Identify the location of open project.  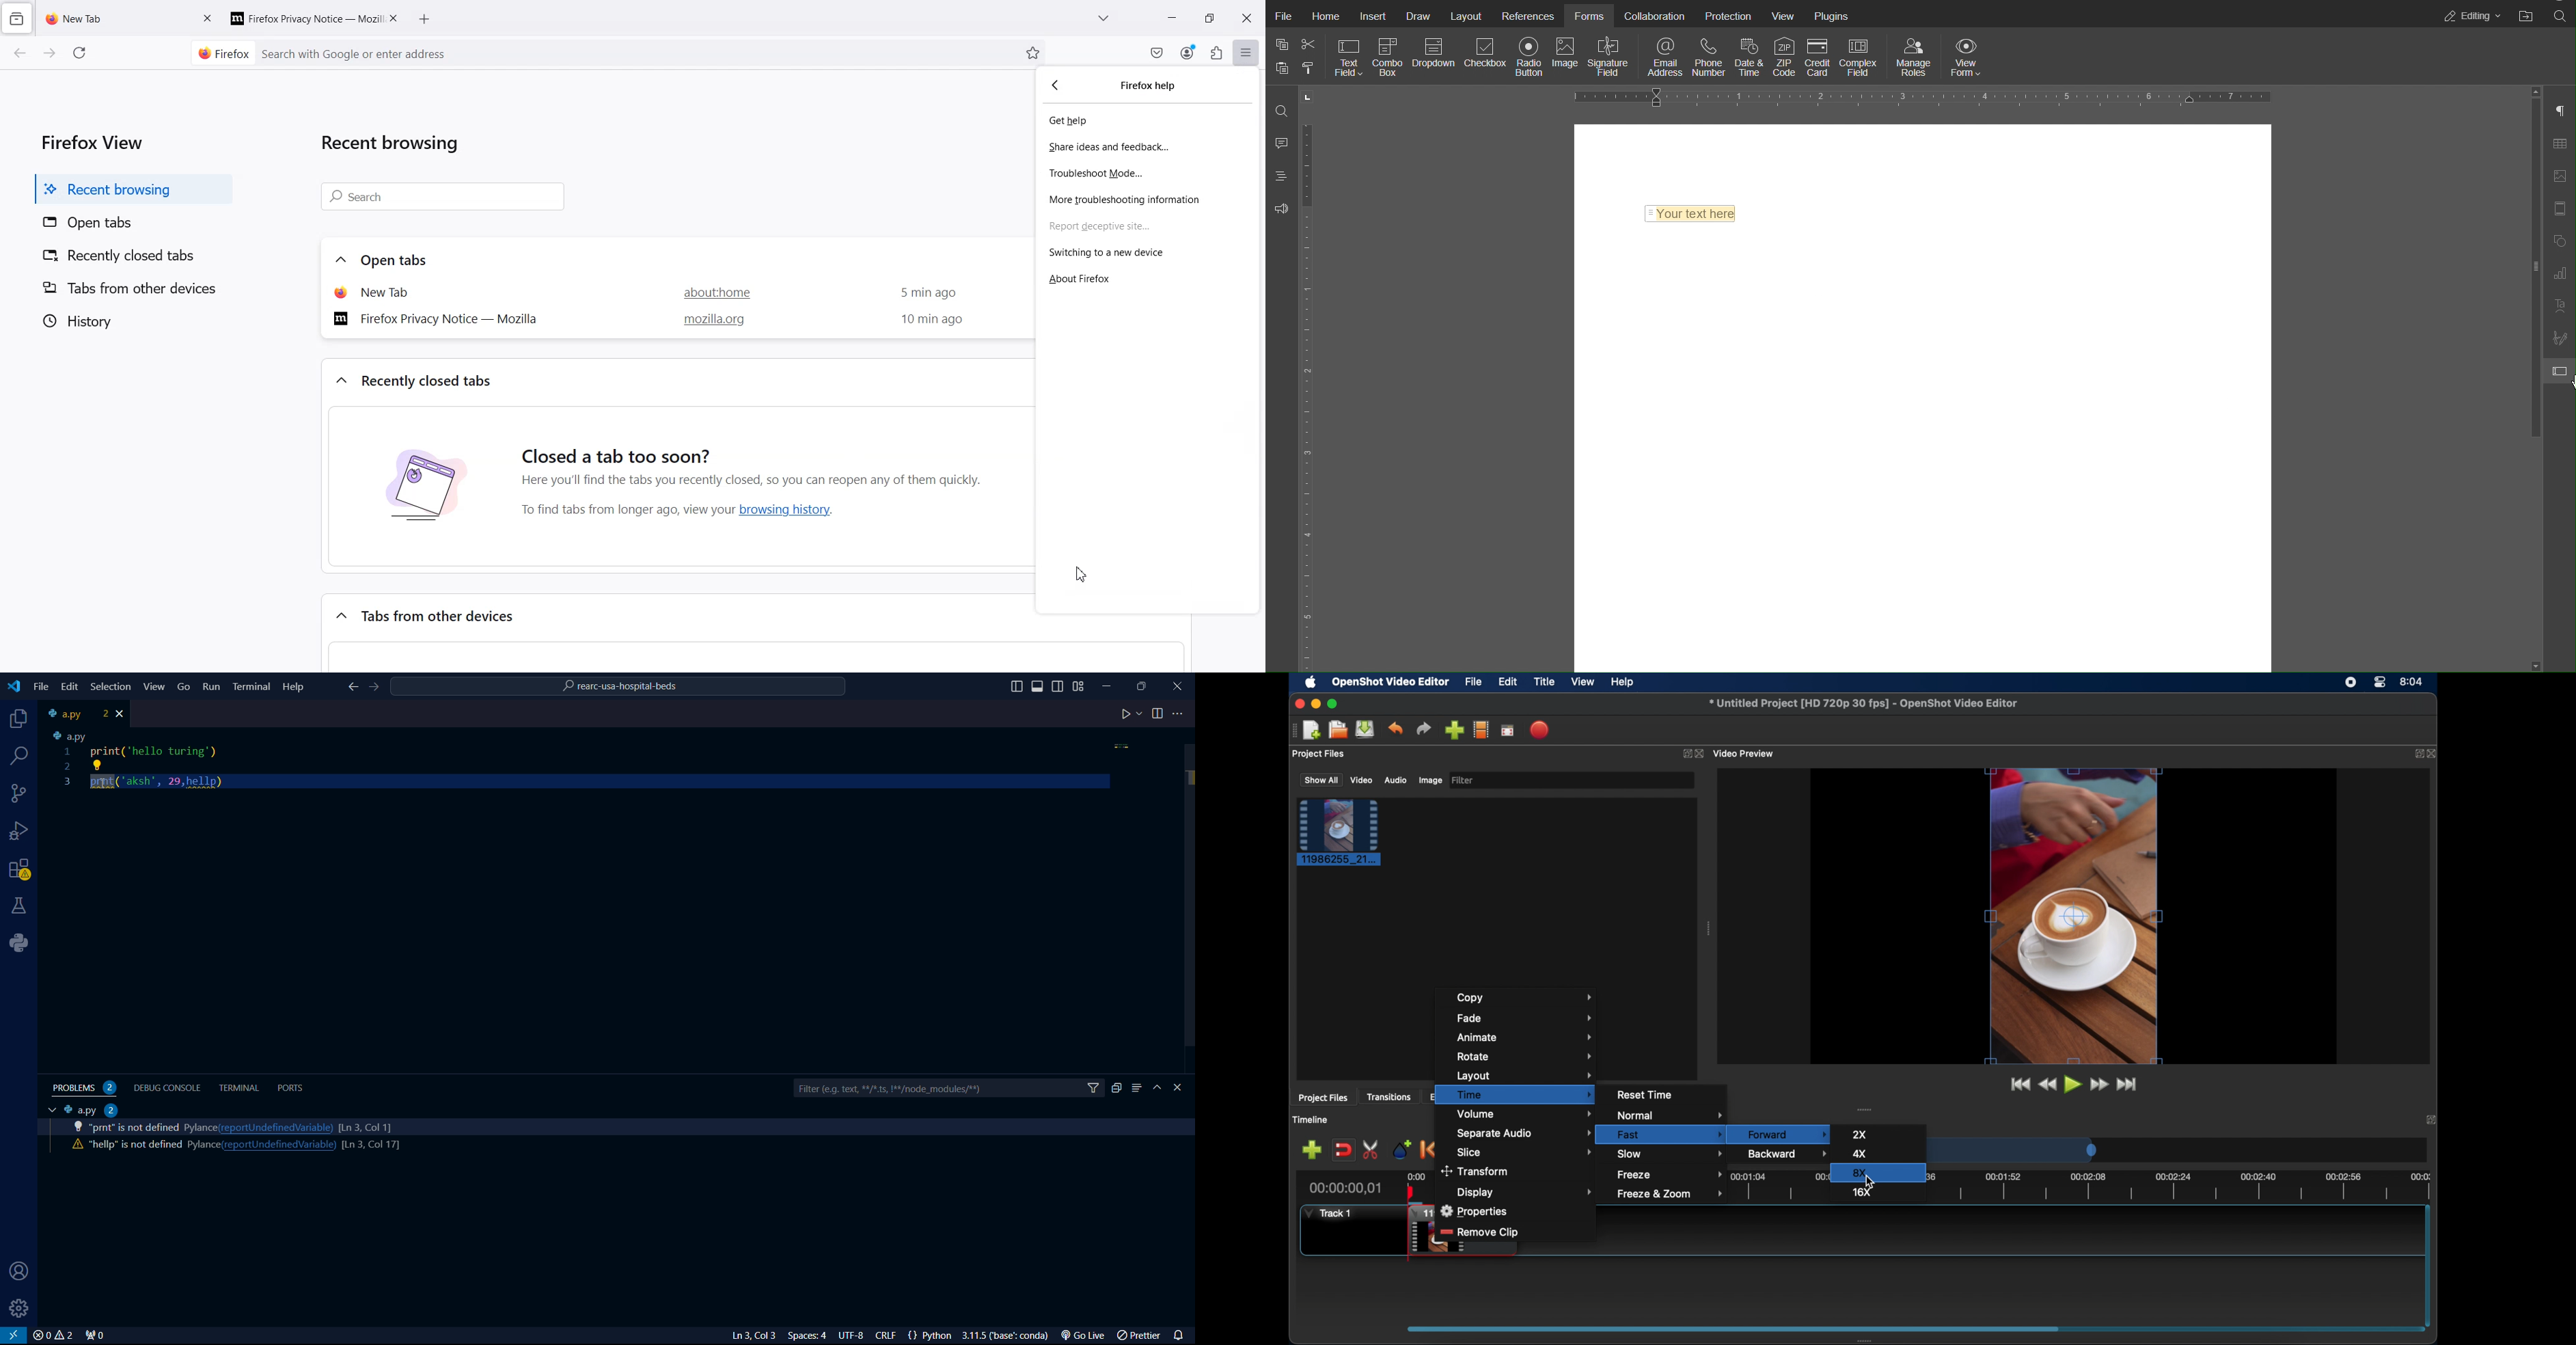
(1338, 730).